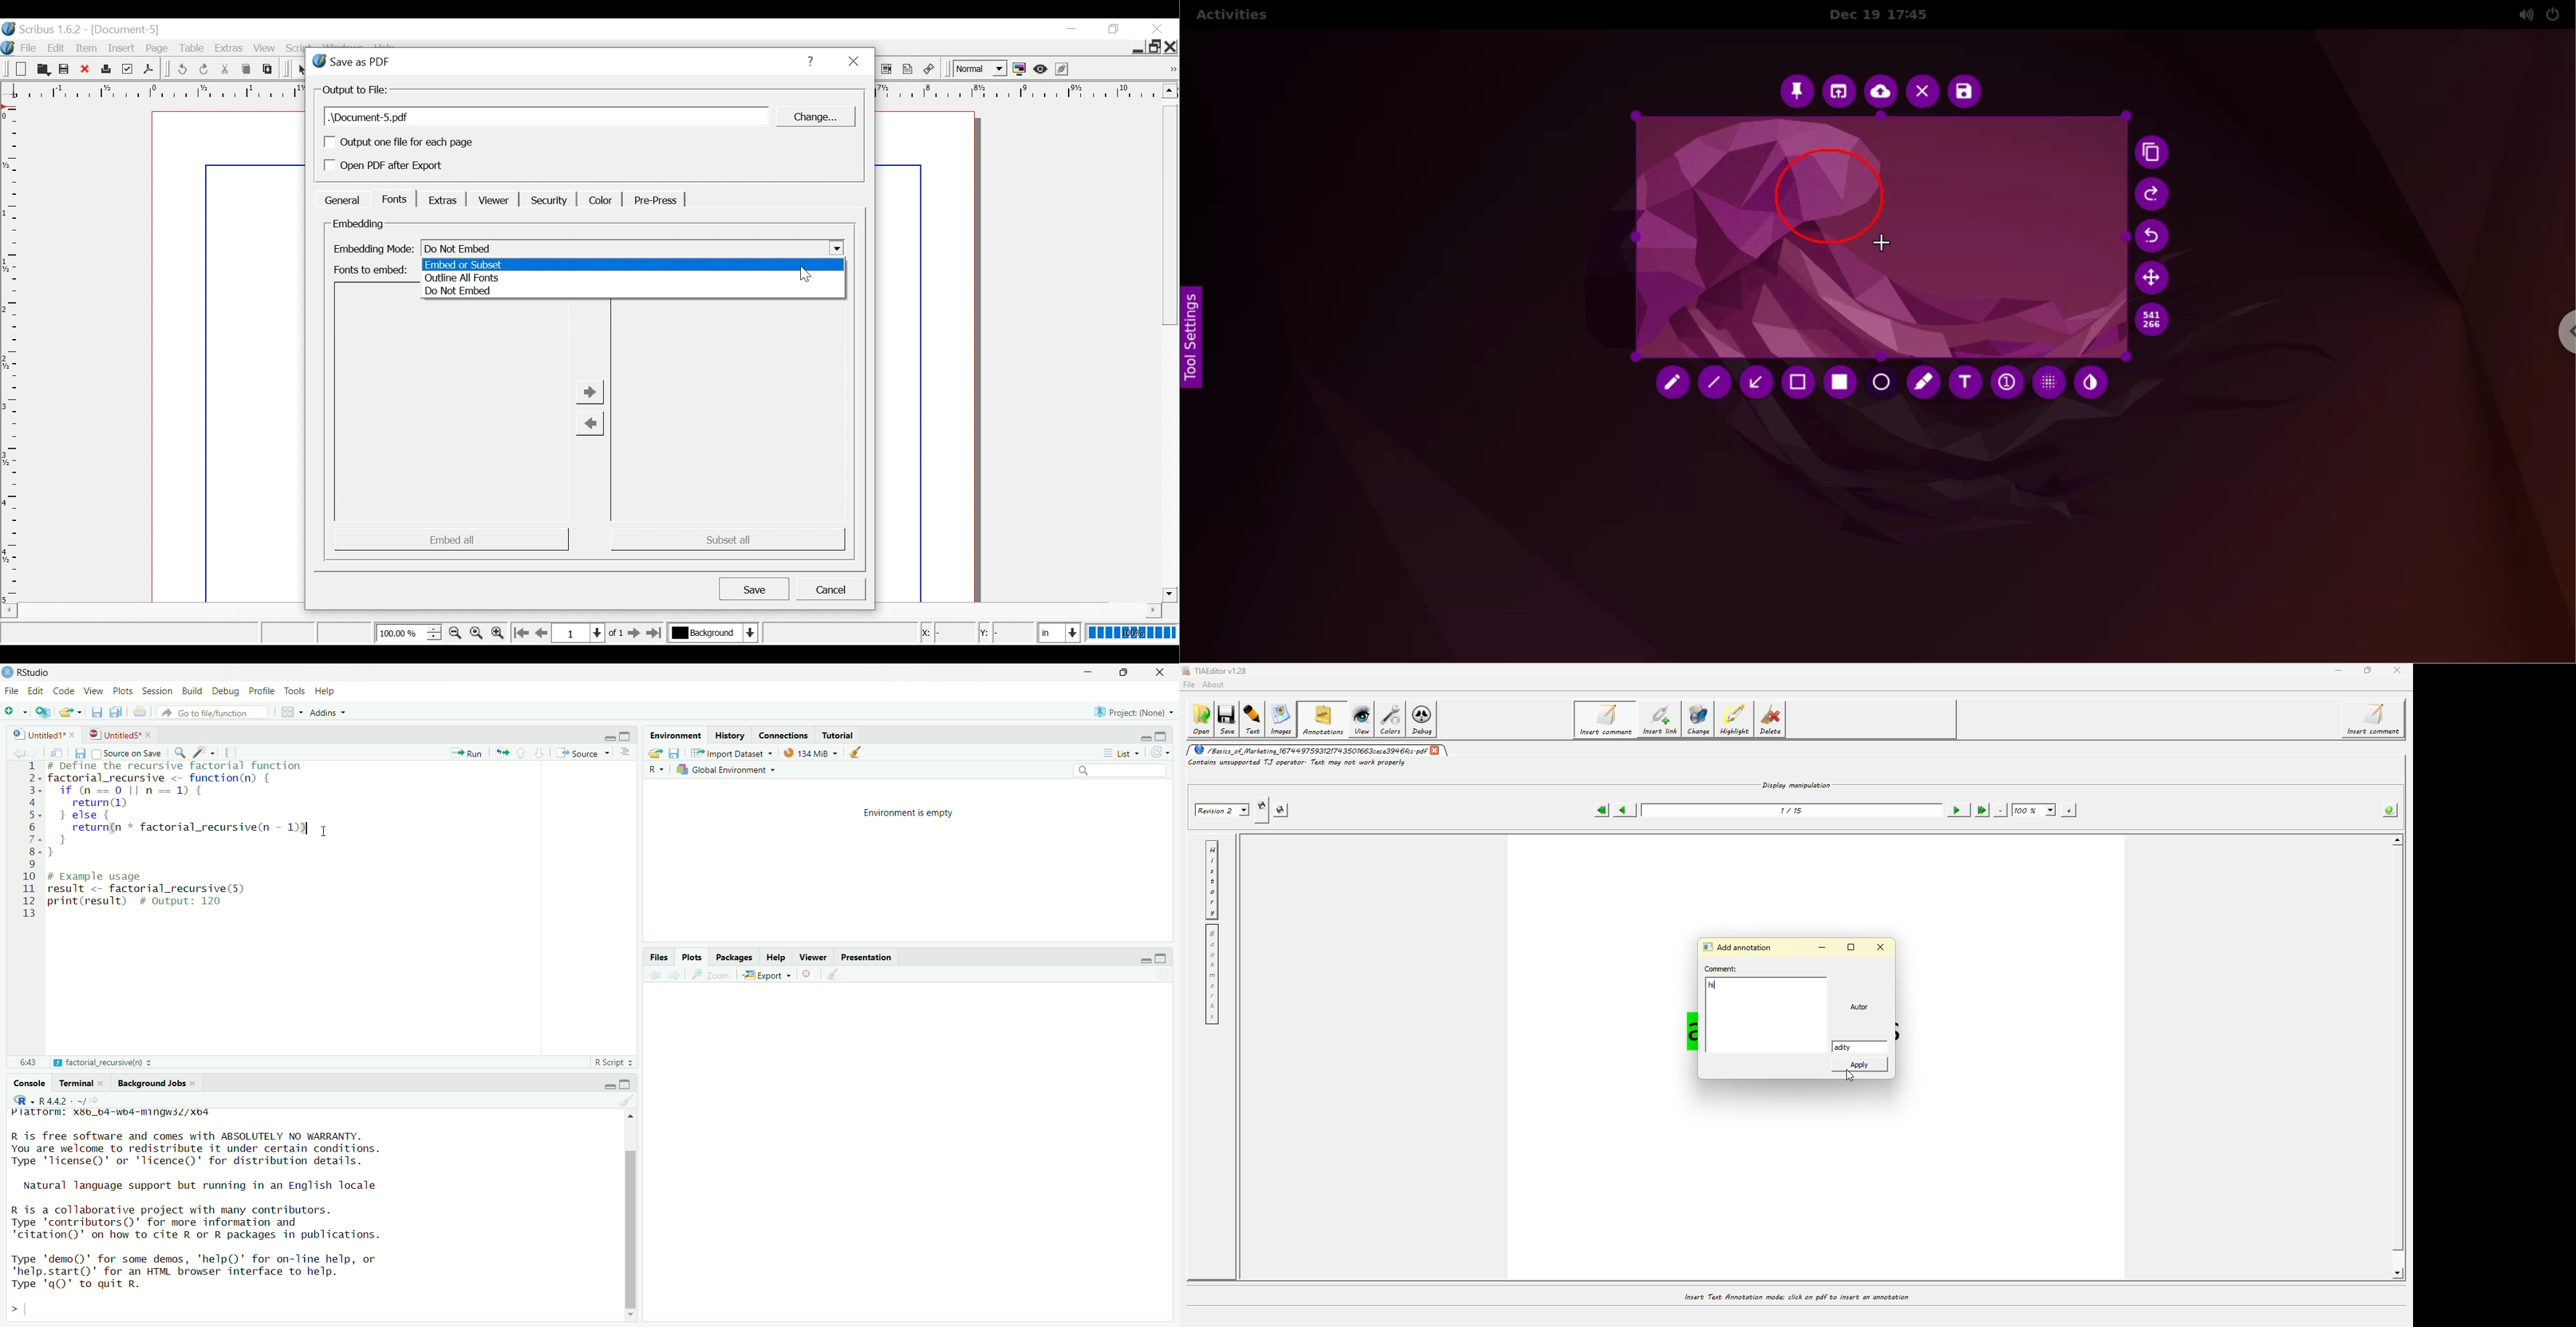 This screenshot has width=2576, height=1344. I want to click on List, so click(1121, 753).